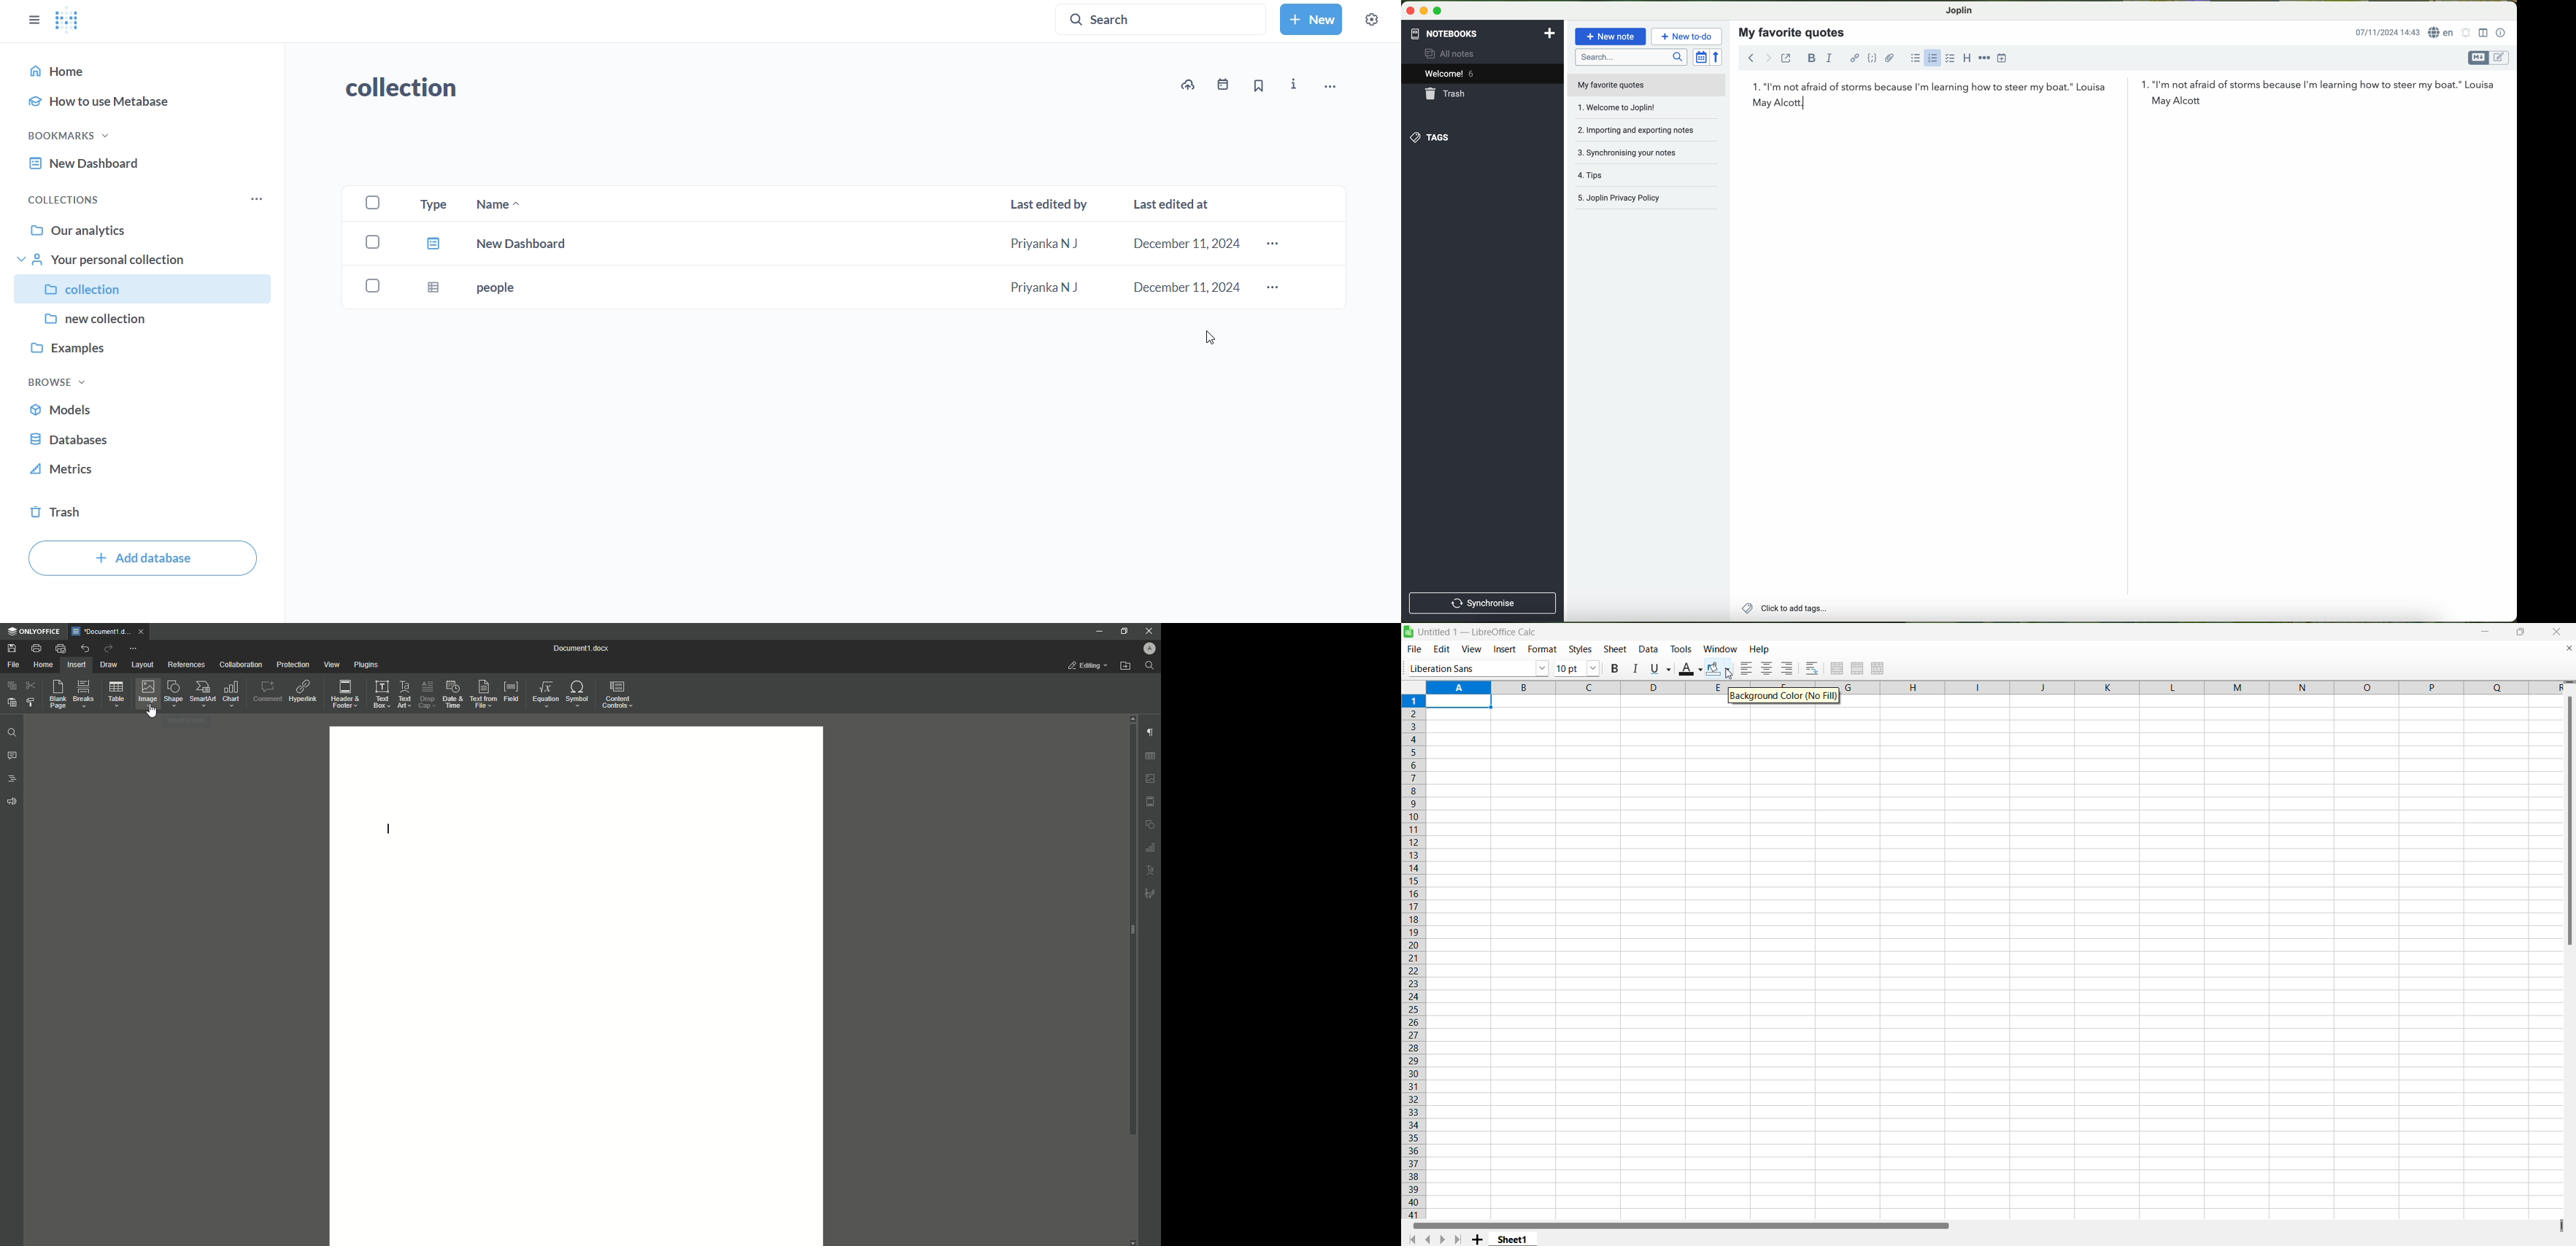 Image resolution: width=2576 pixels, height=1260 pixels. I want to click on Find, so click(13, 731).